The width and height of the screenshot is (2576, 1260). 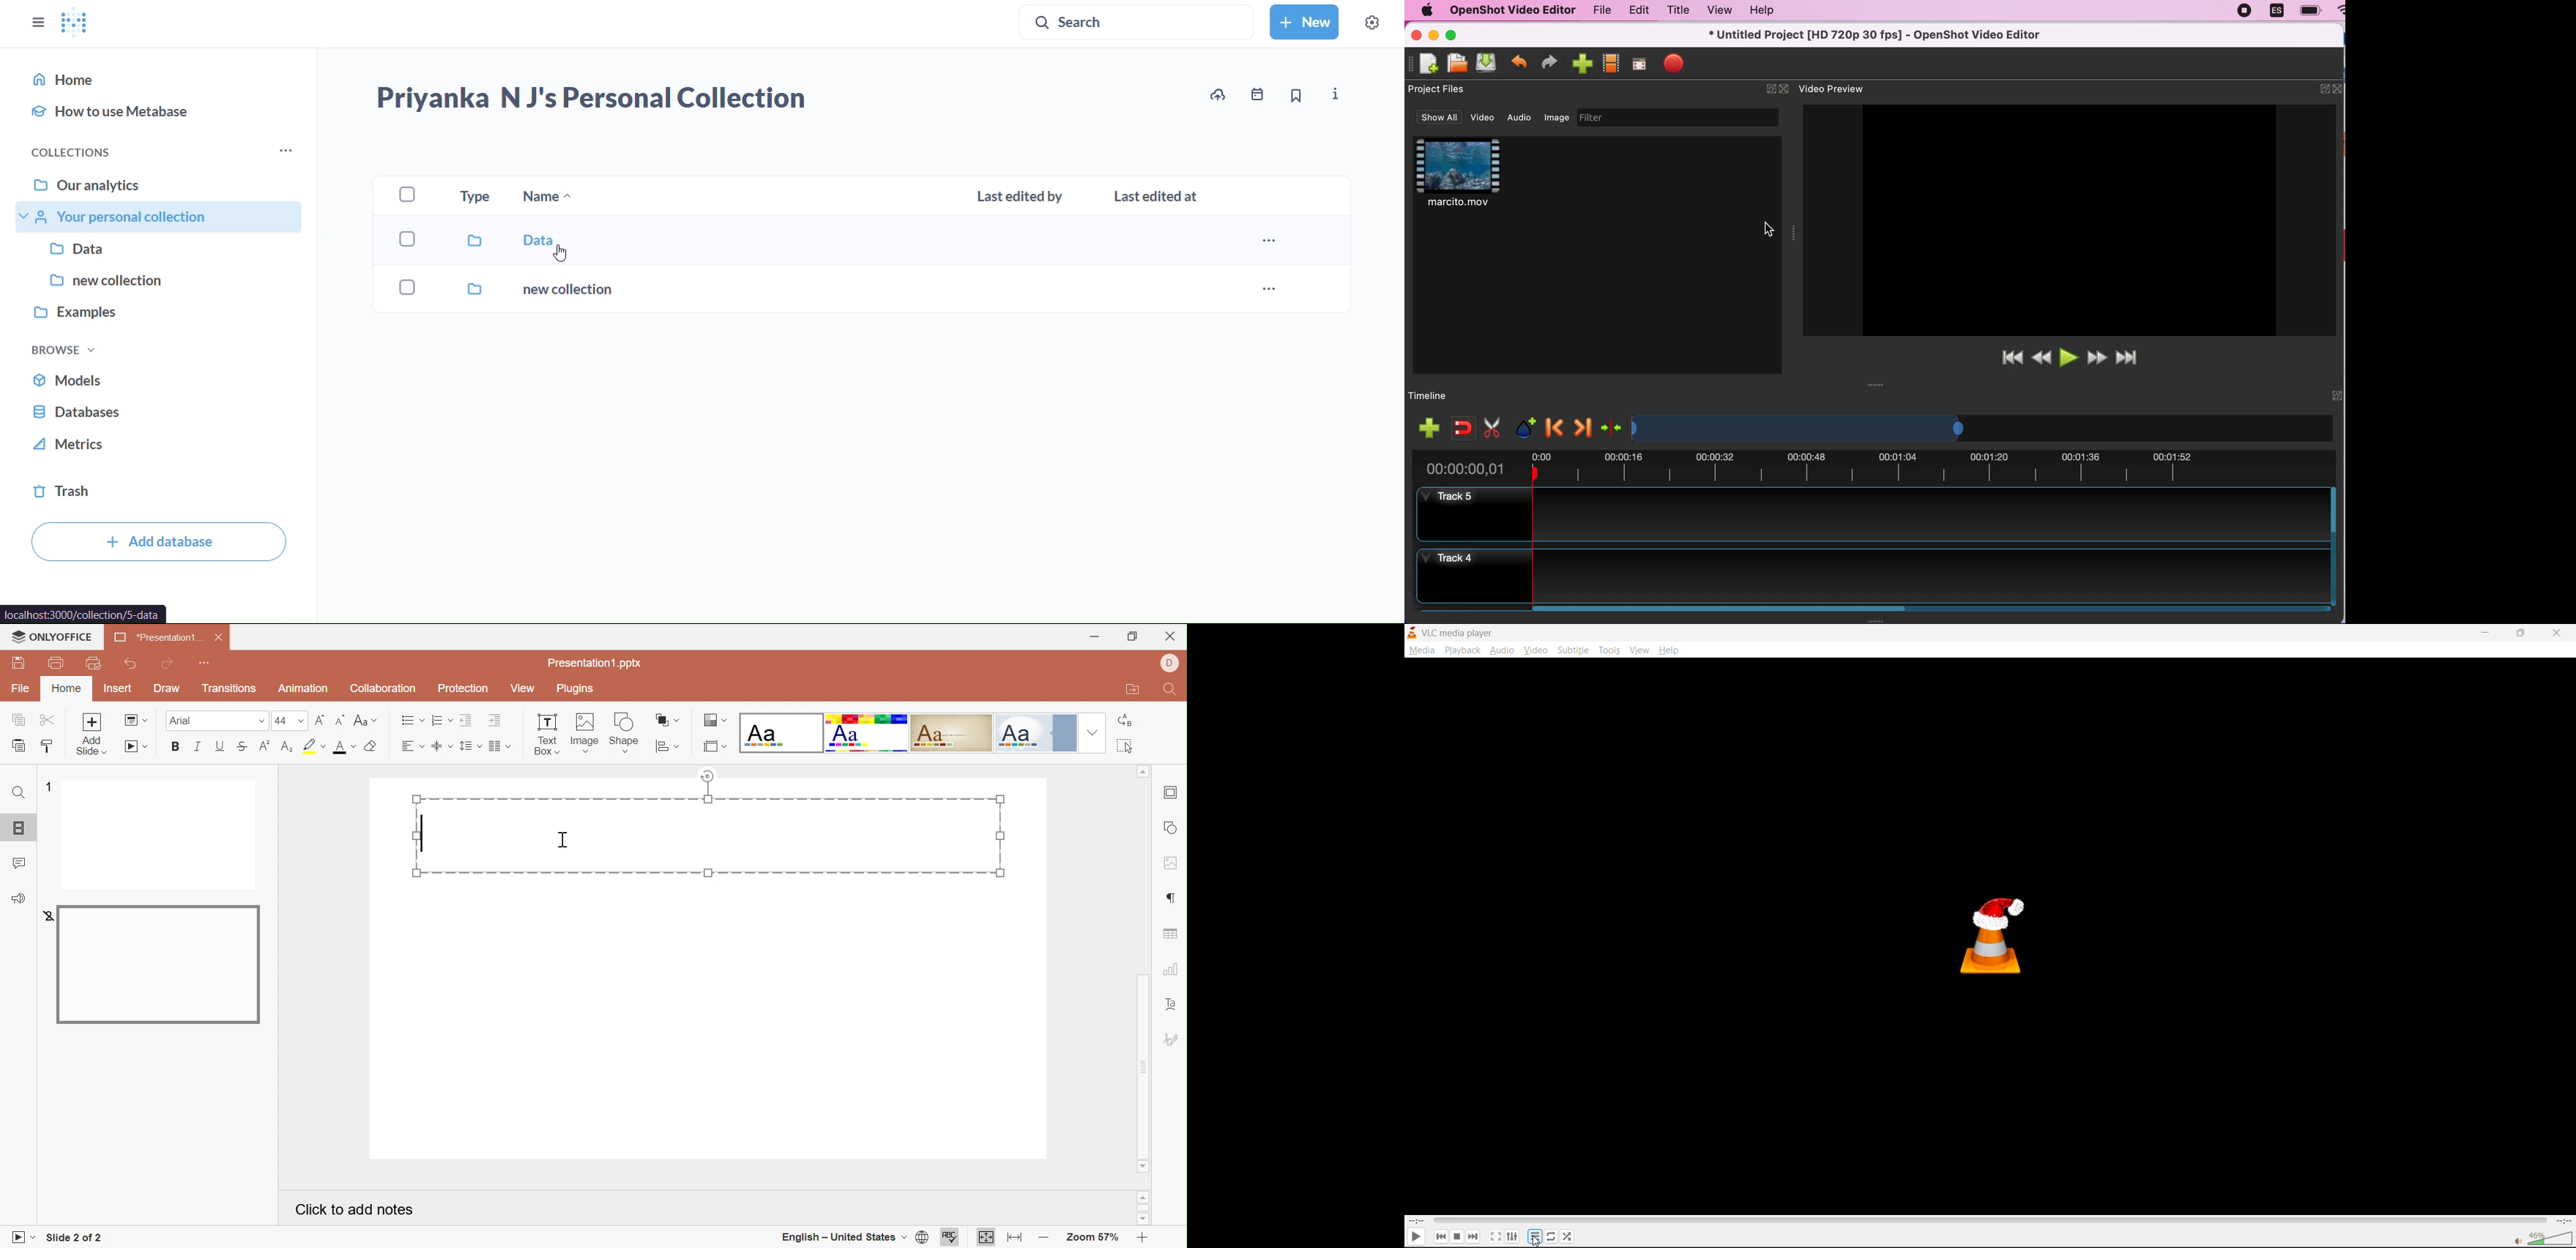 What do you see at coordinates (1037, 734) in the screenshot?
I see `Official` at bounding box center [1037, 734].